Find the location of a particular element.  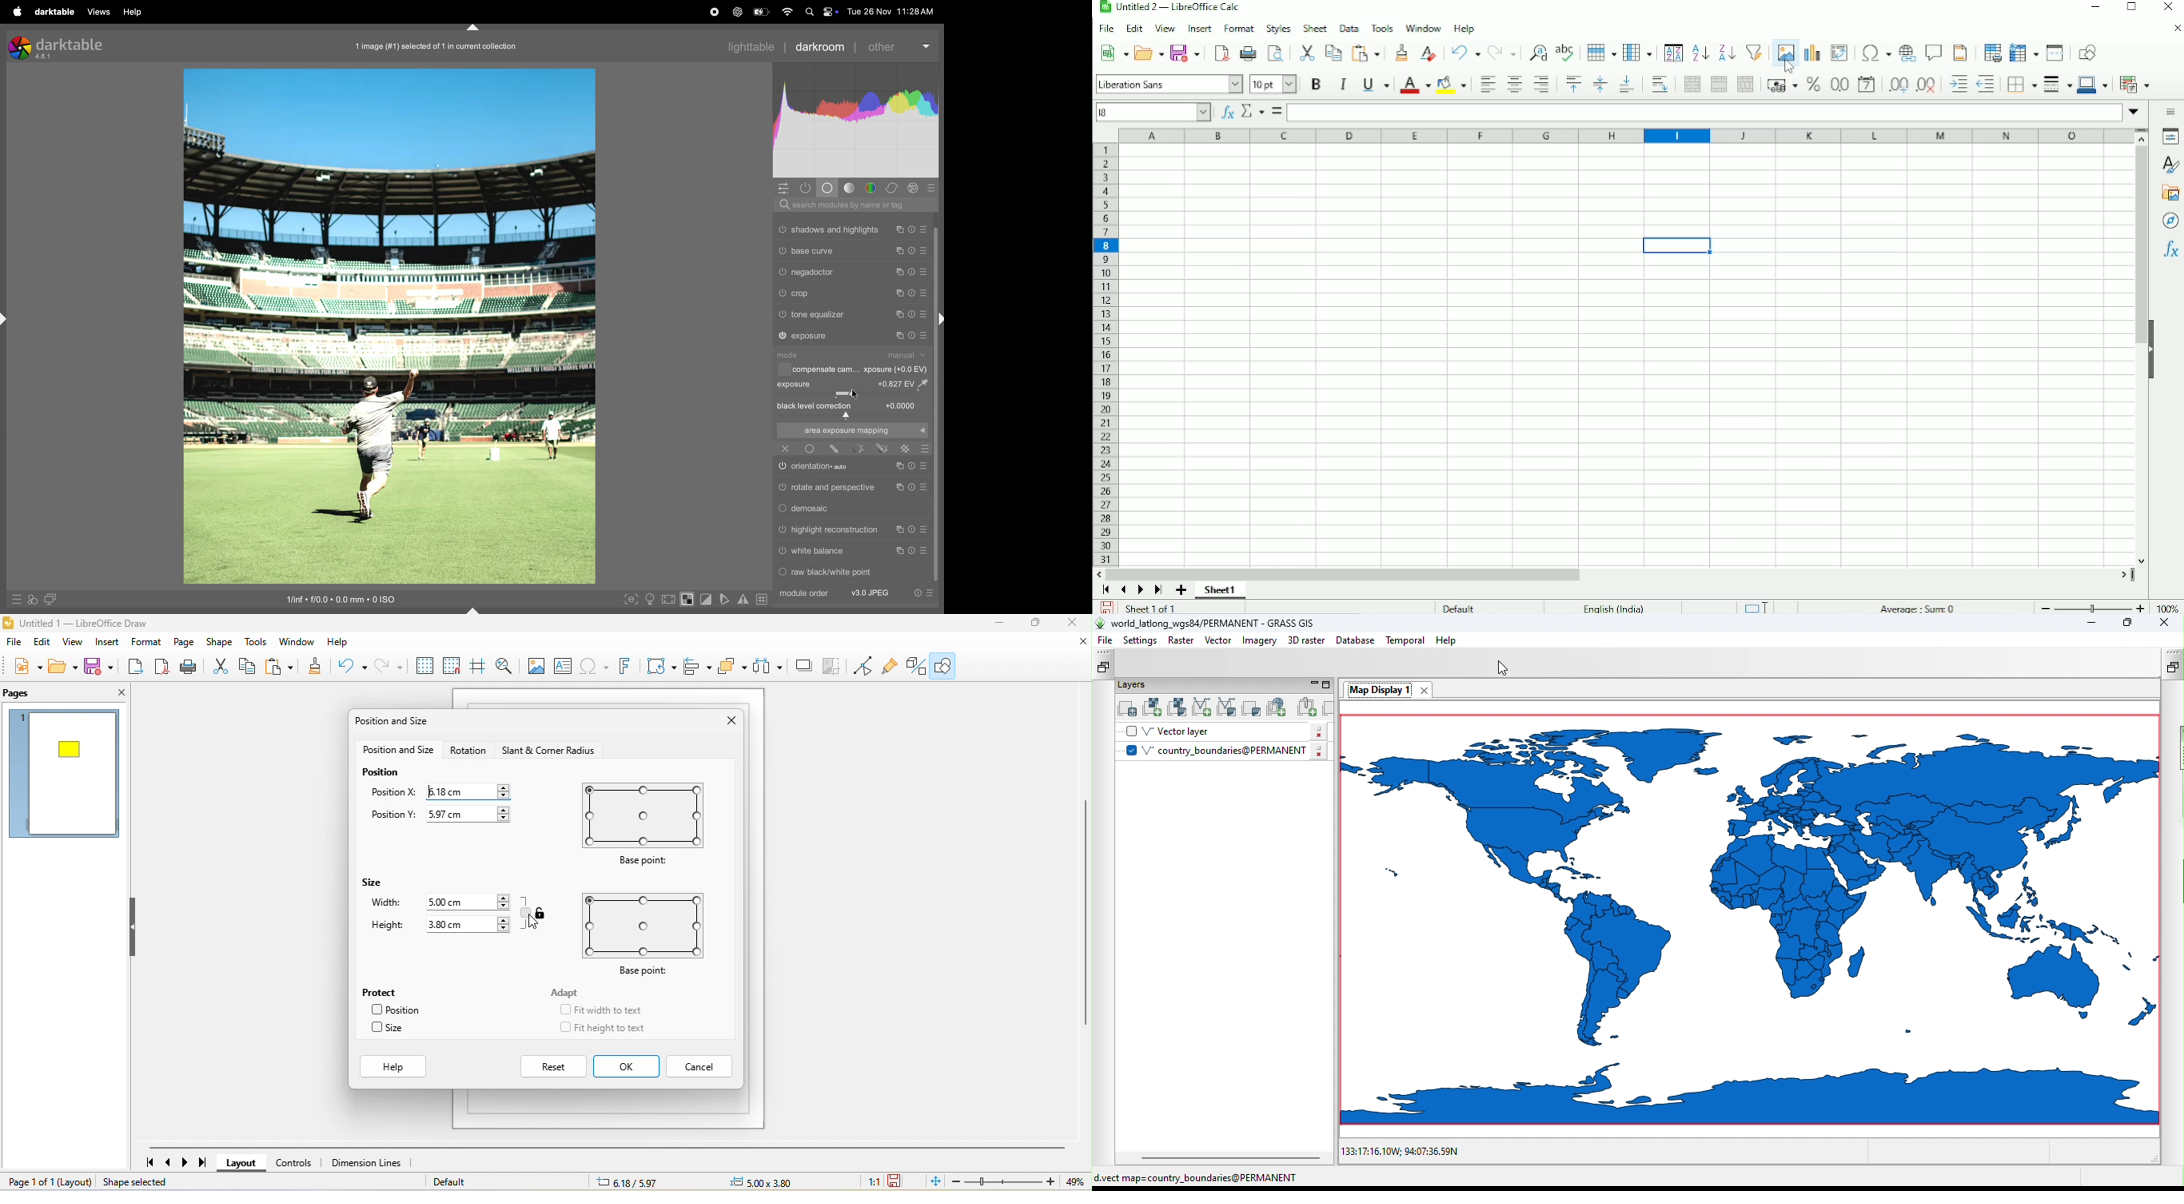

Switch on or off is located at coordinates (782, 573).